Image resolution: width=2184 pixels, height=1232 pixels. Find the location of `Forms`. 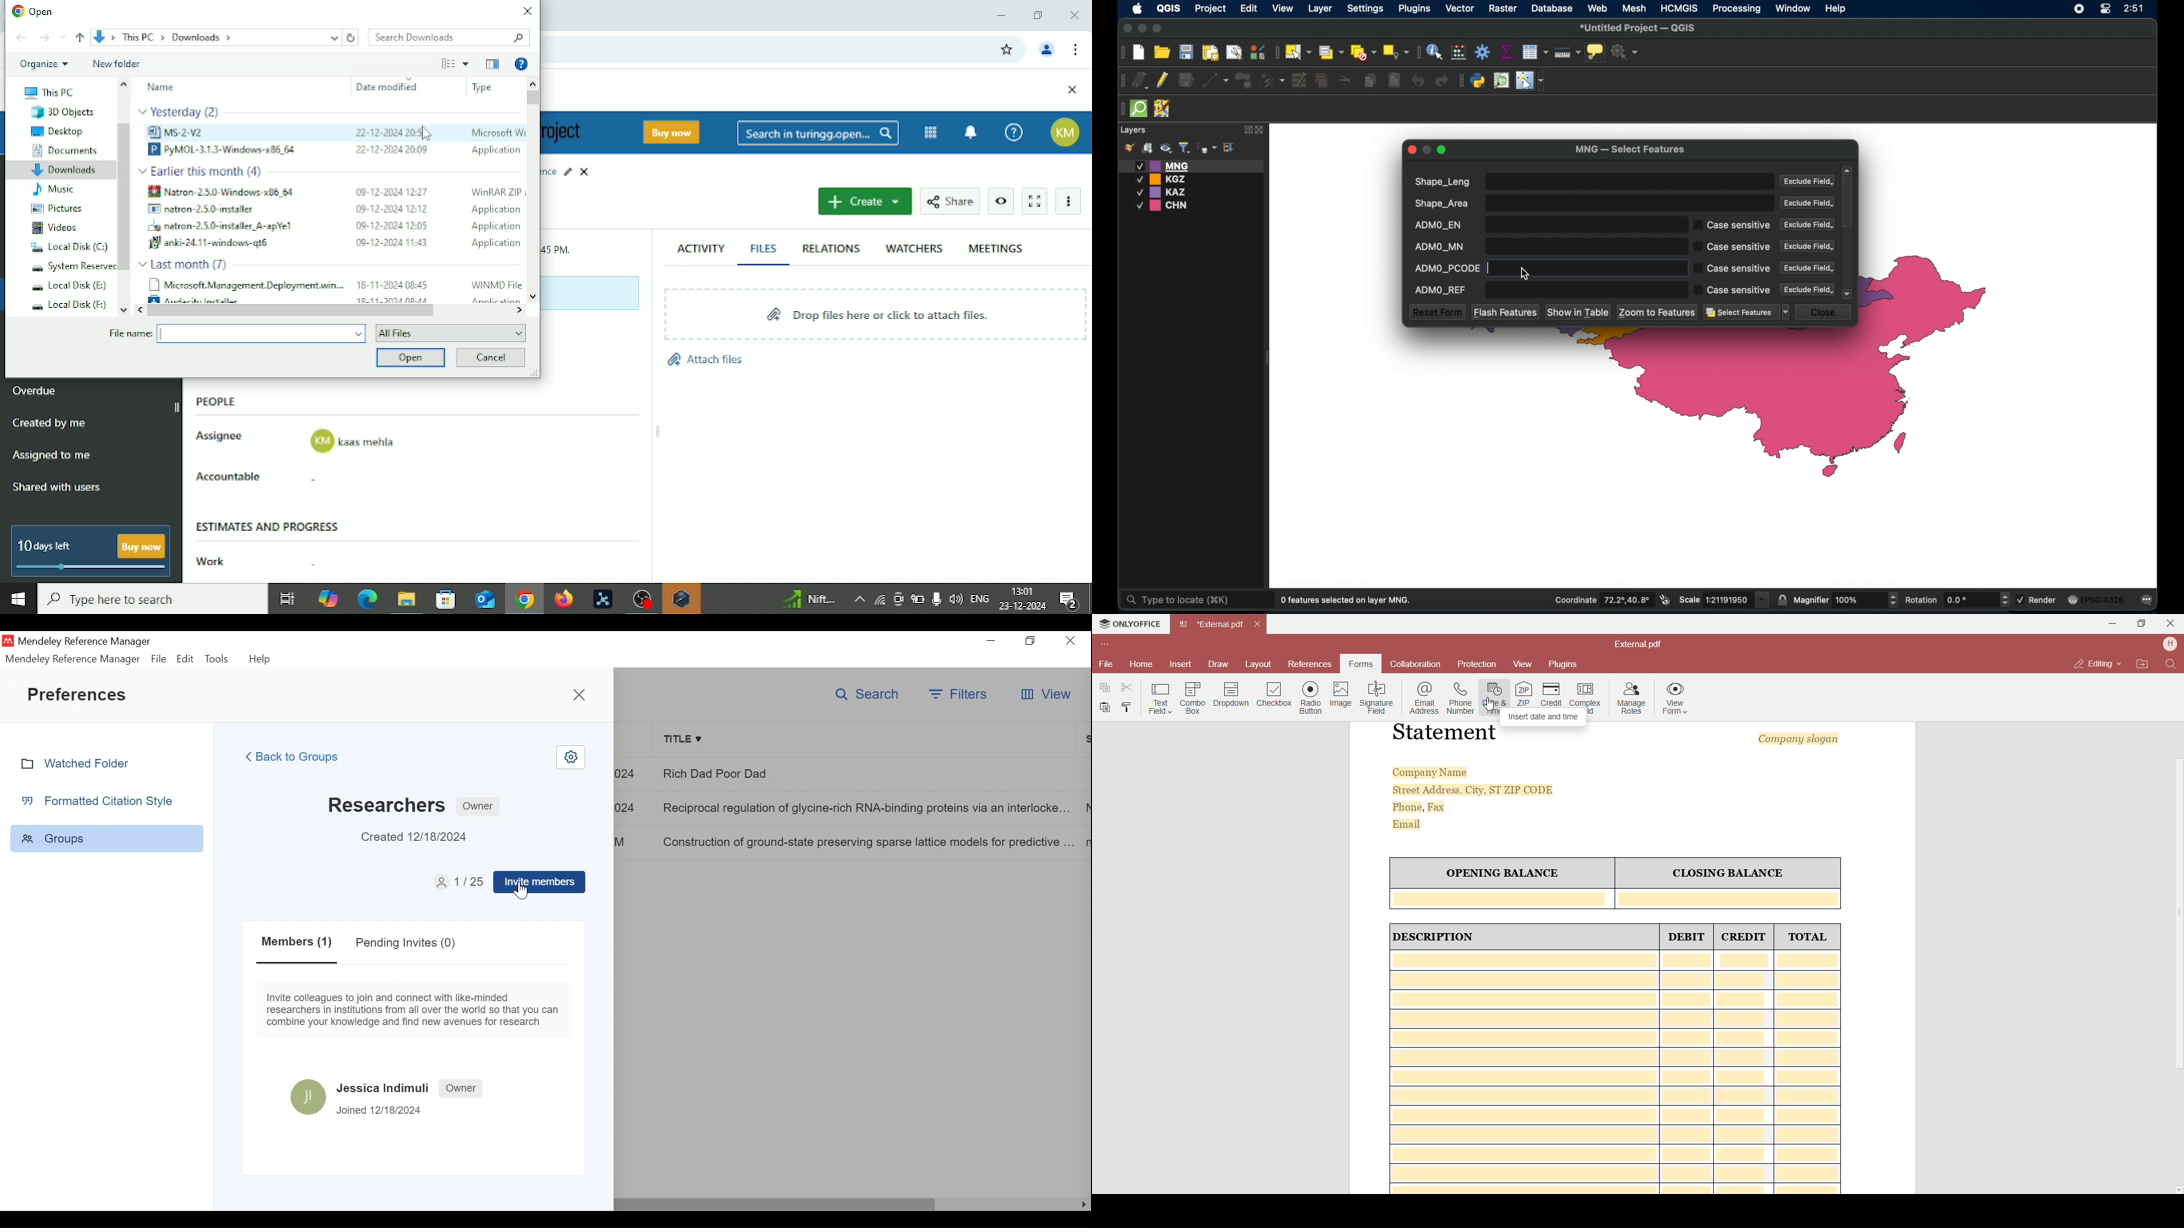

Forms is located at coordinates (1360, 664).